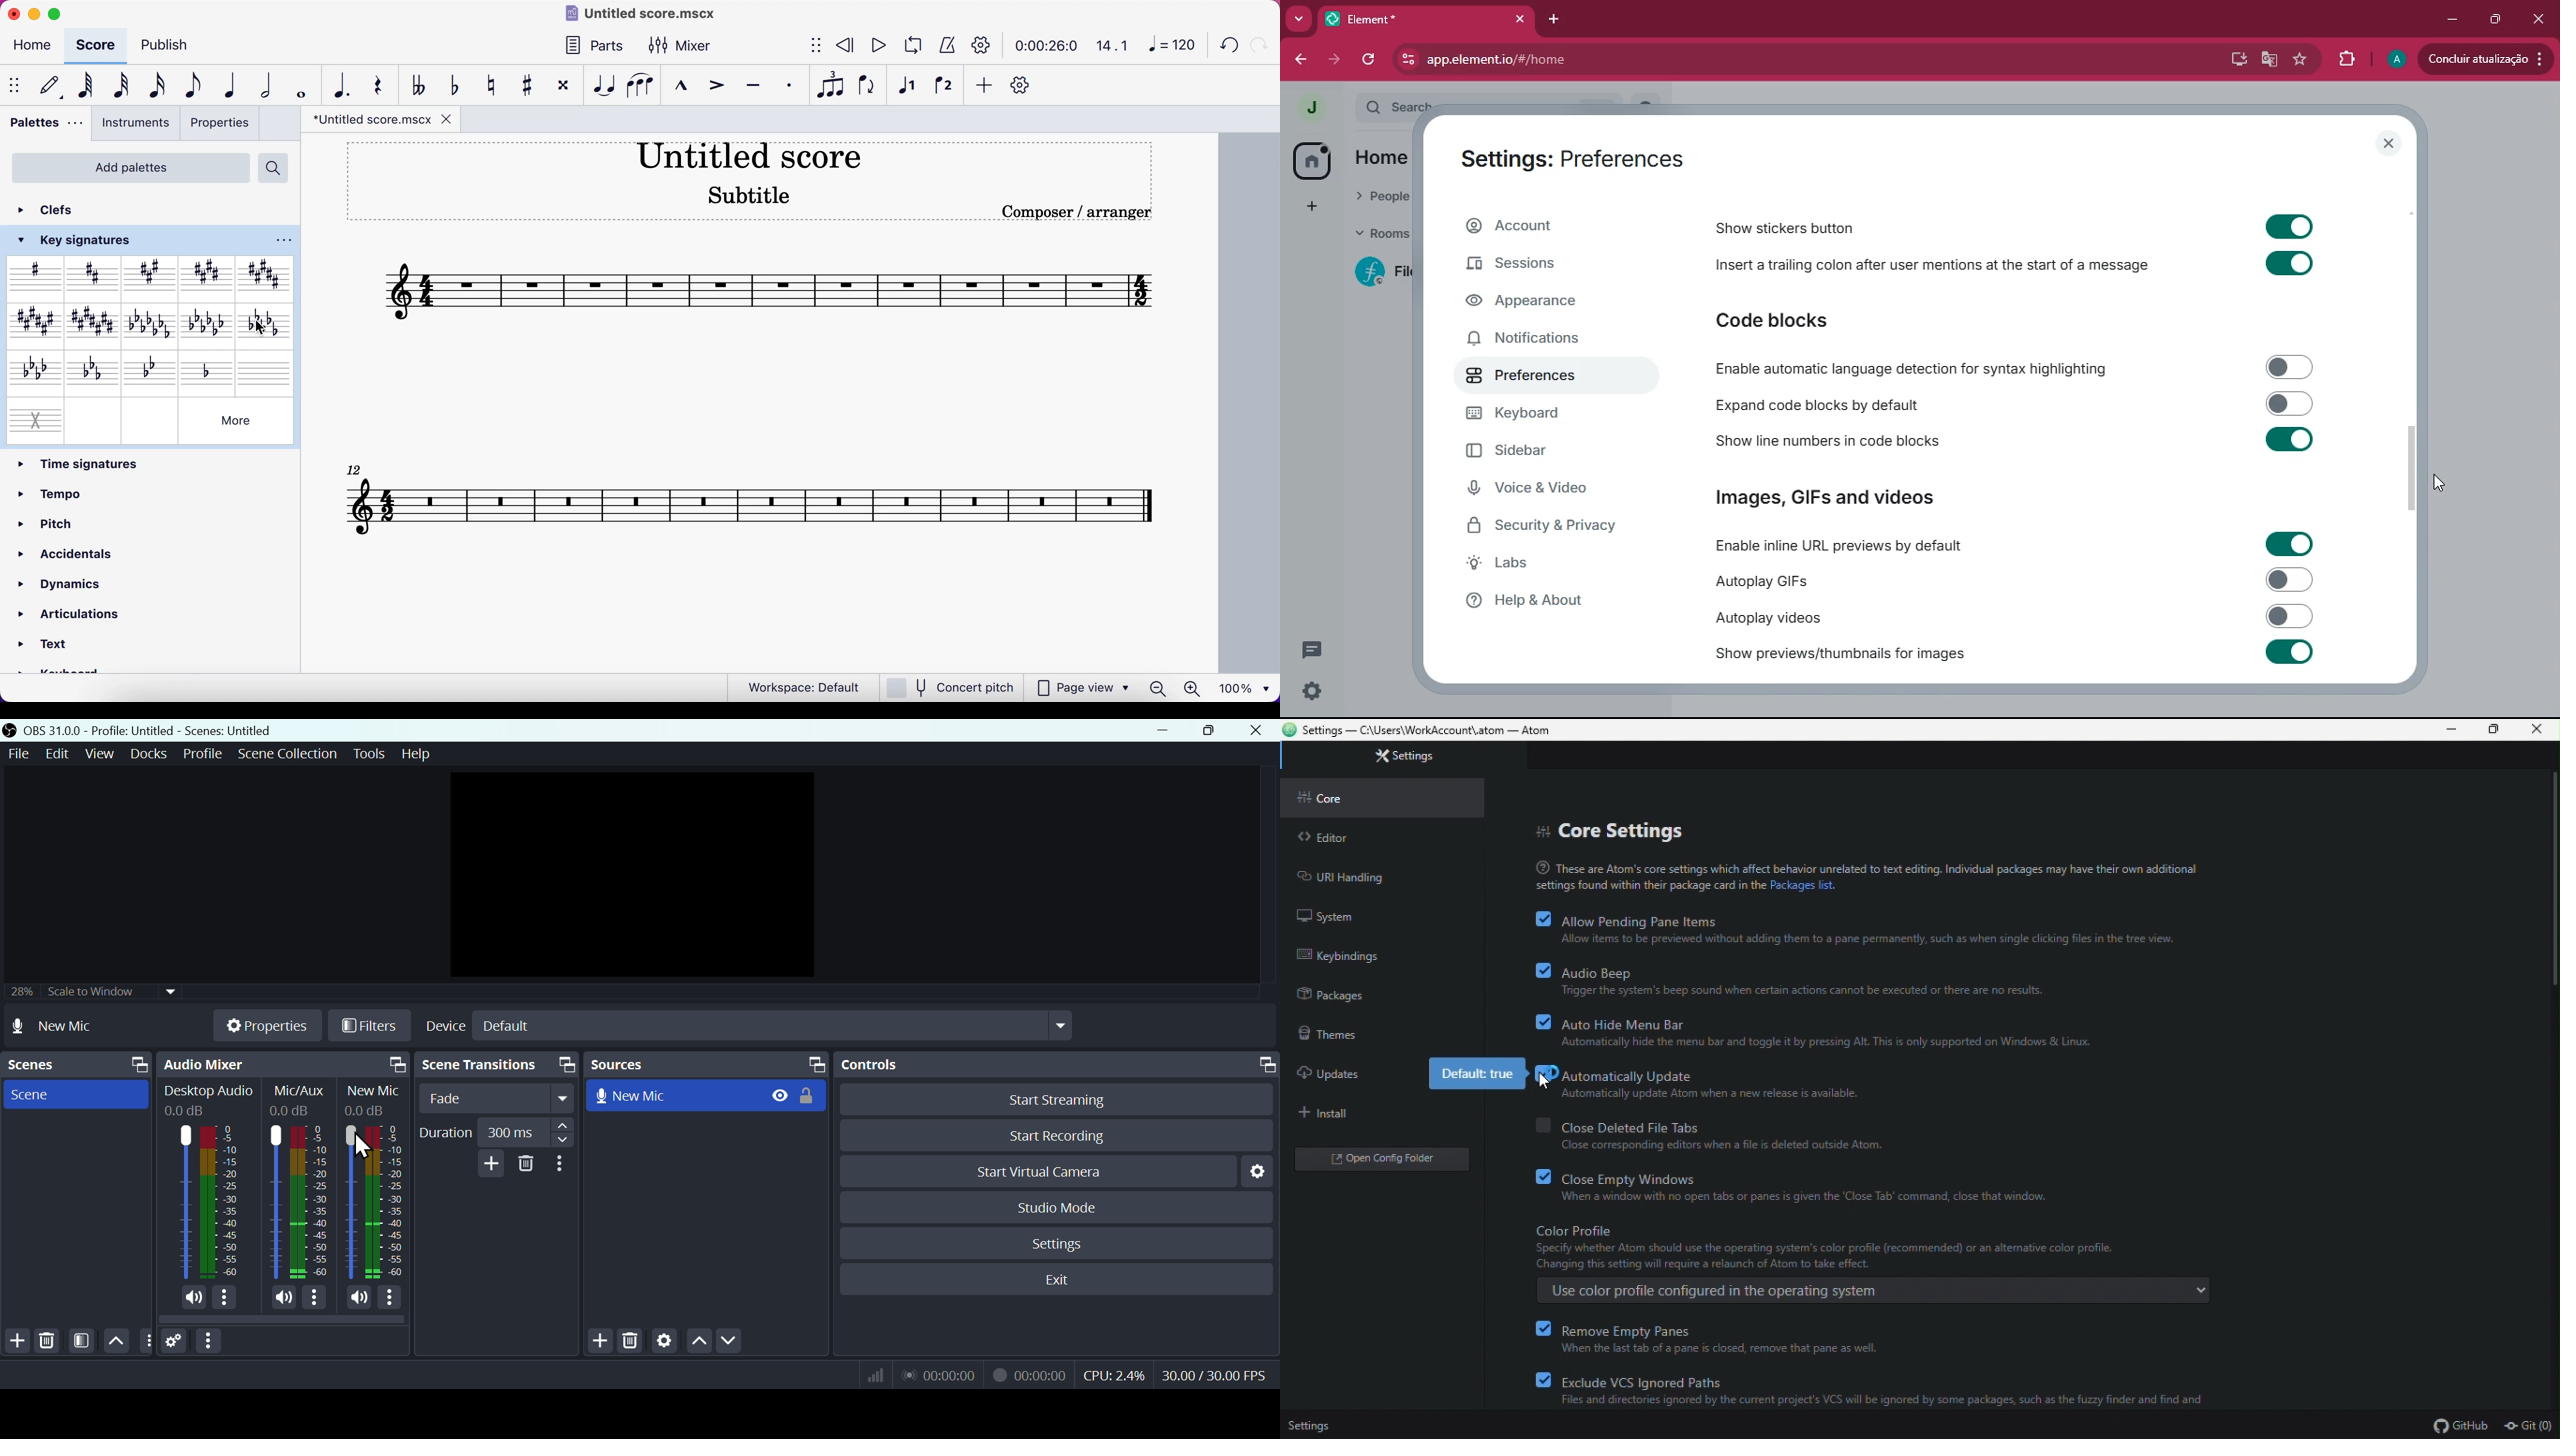  Describe the element at coordinates (158, 86) in the screenshot. I see `16th note` at that location.